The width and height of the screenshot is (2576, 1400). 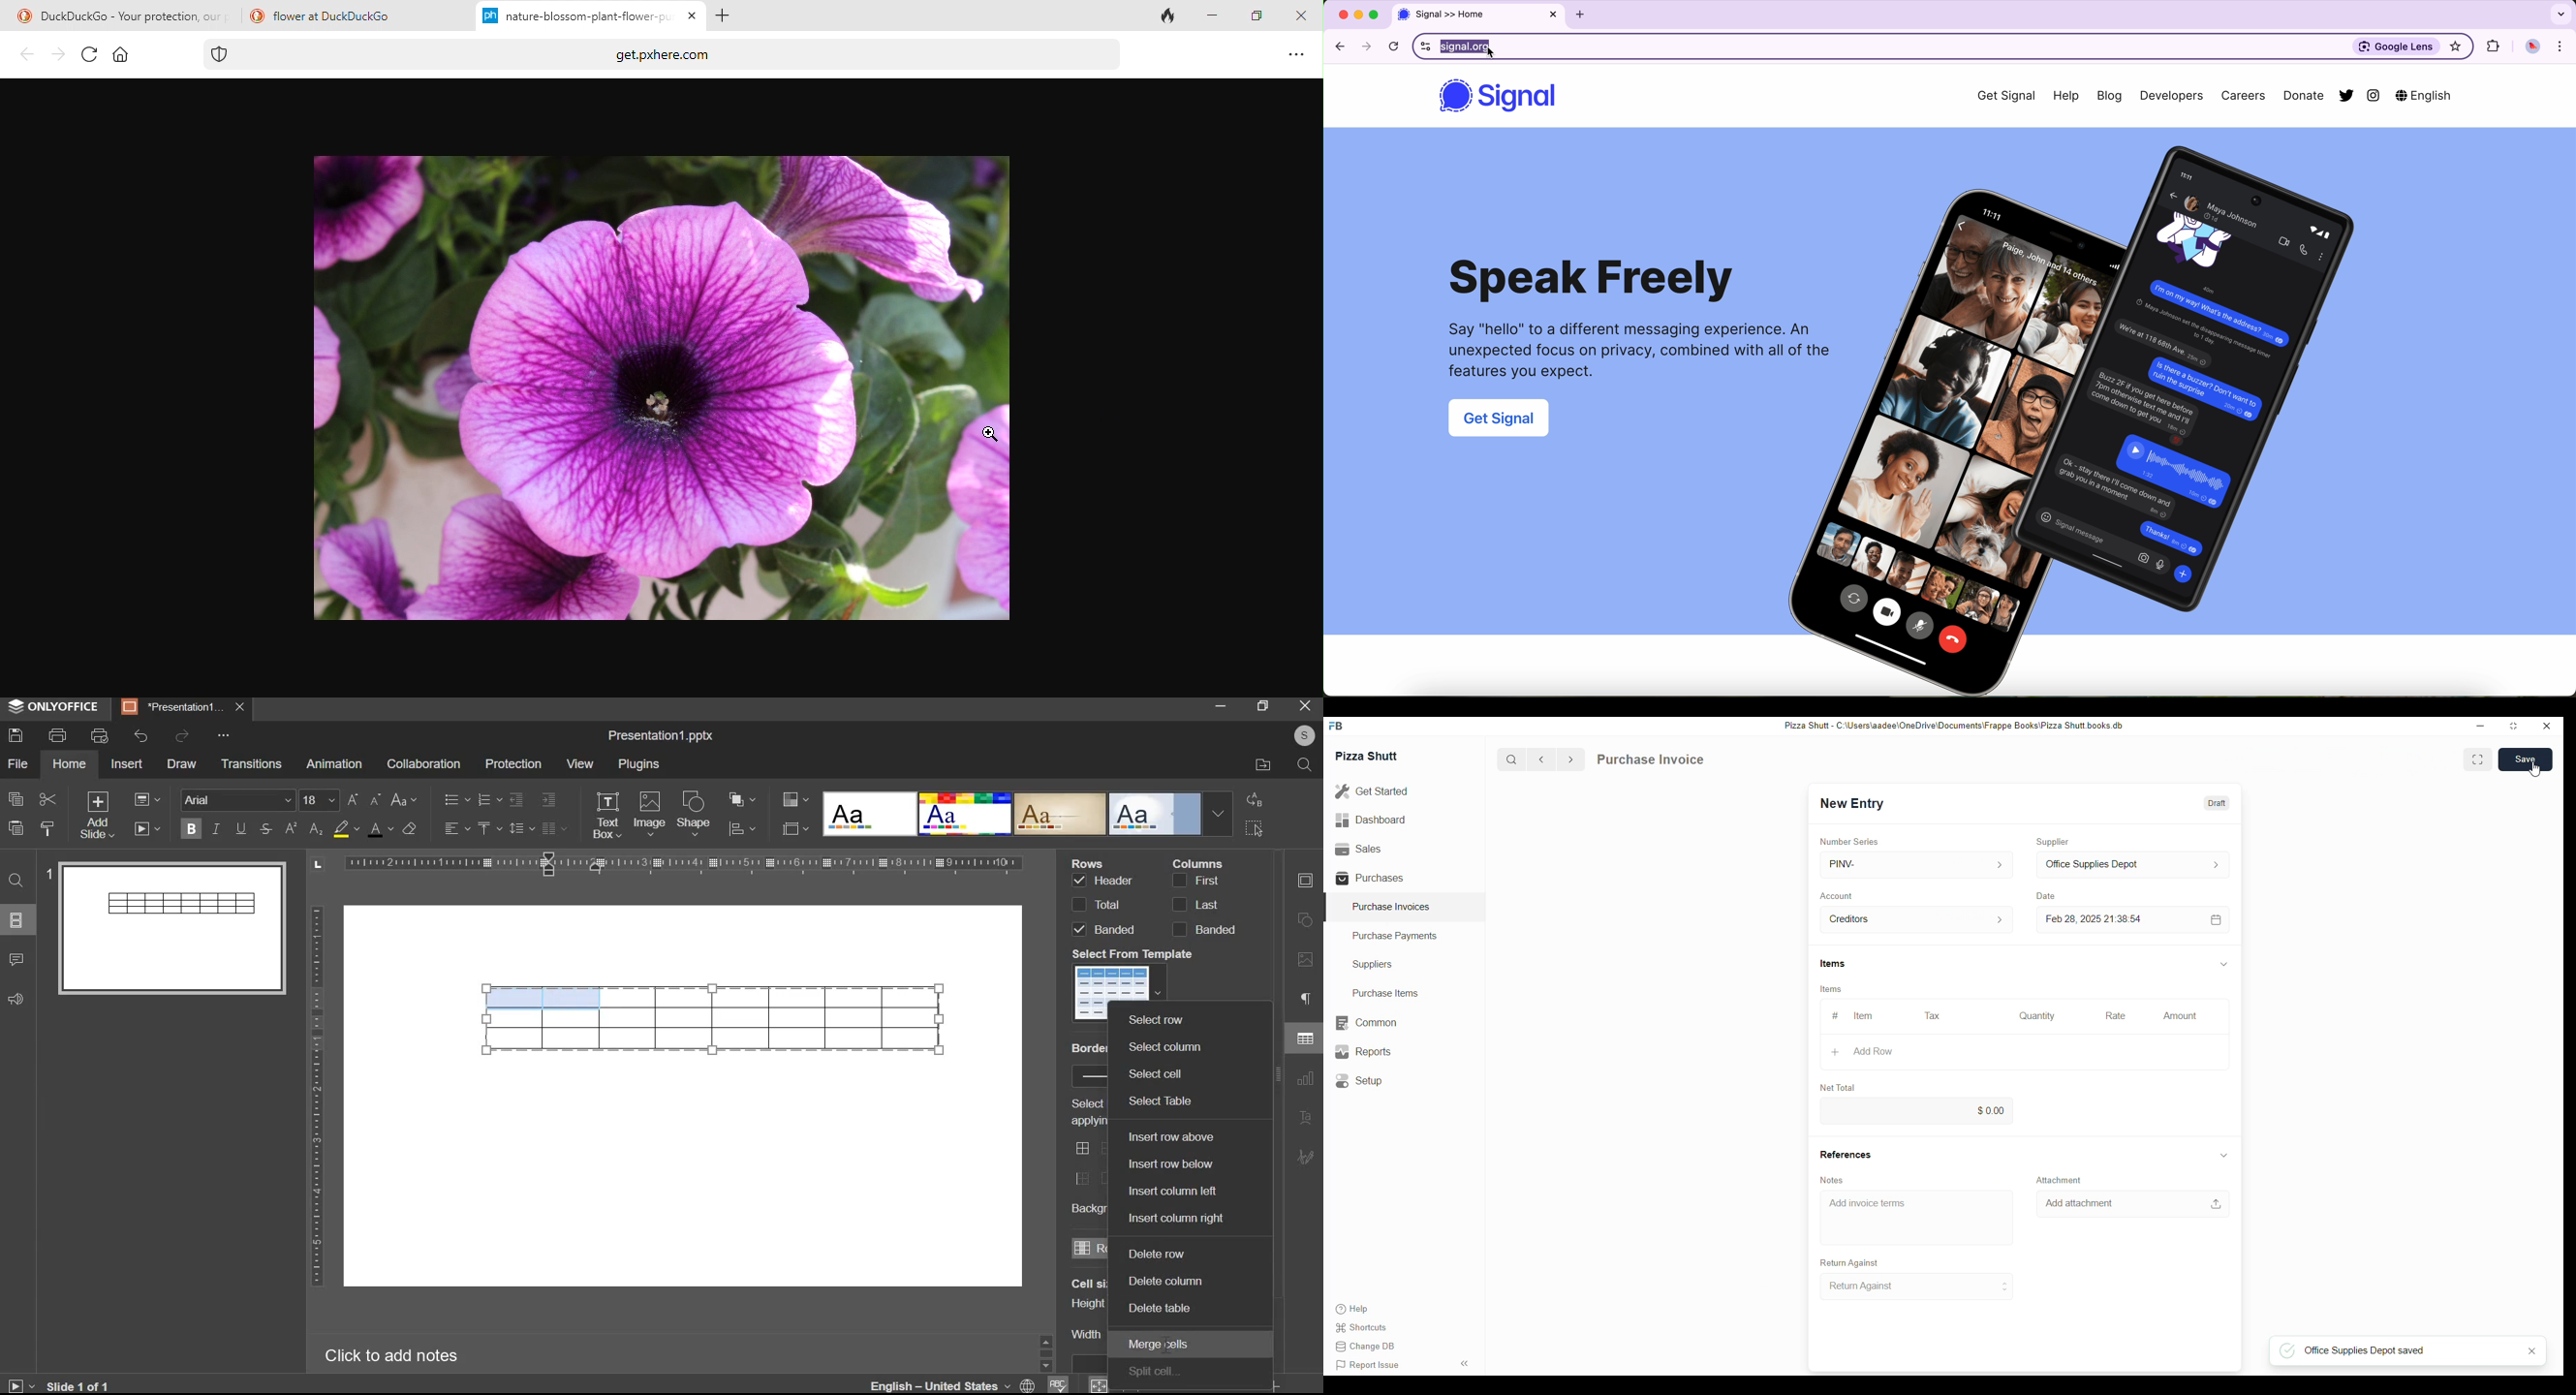 What do you see at coordinates (58, 735) in the screenshot?
I see `print` at bounding box center [58, 735].